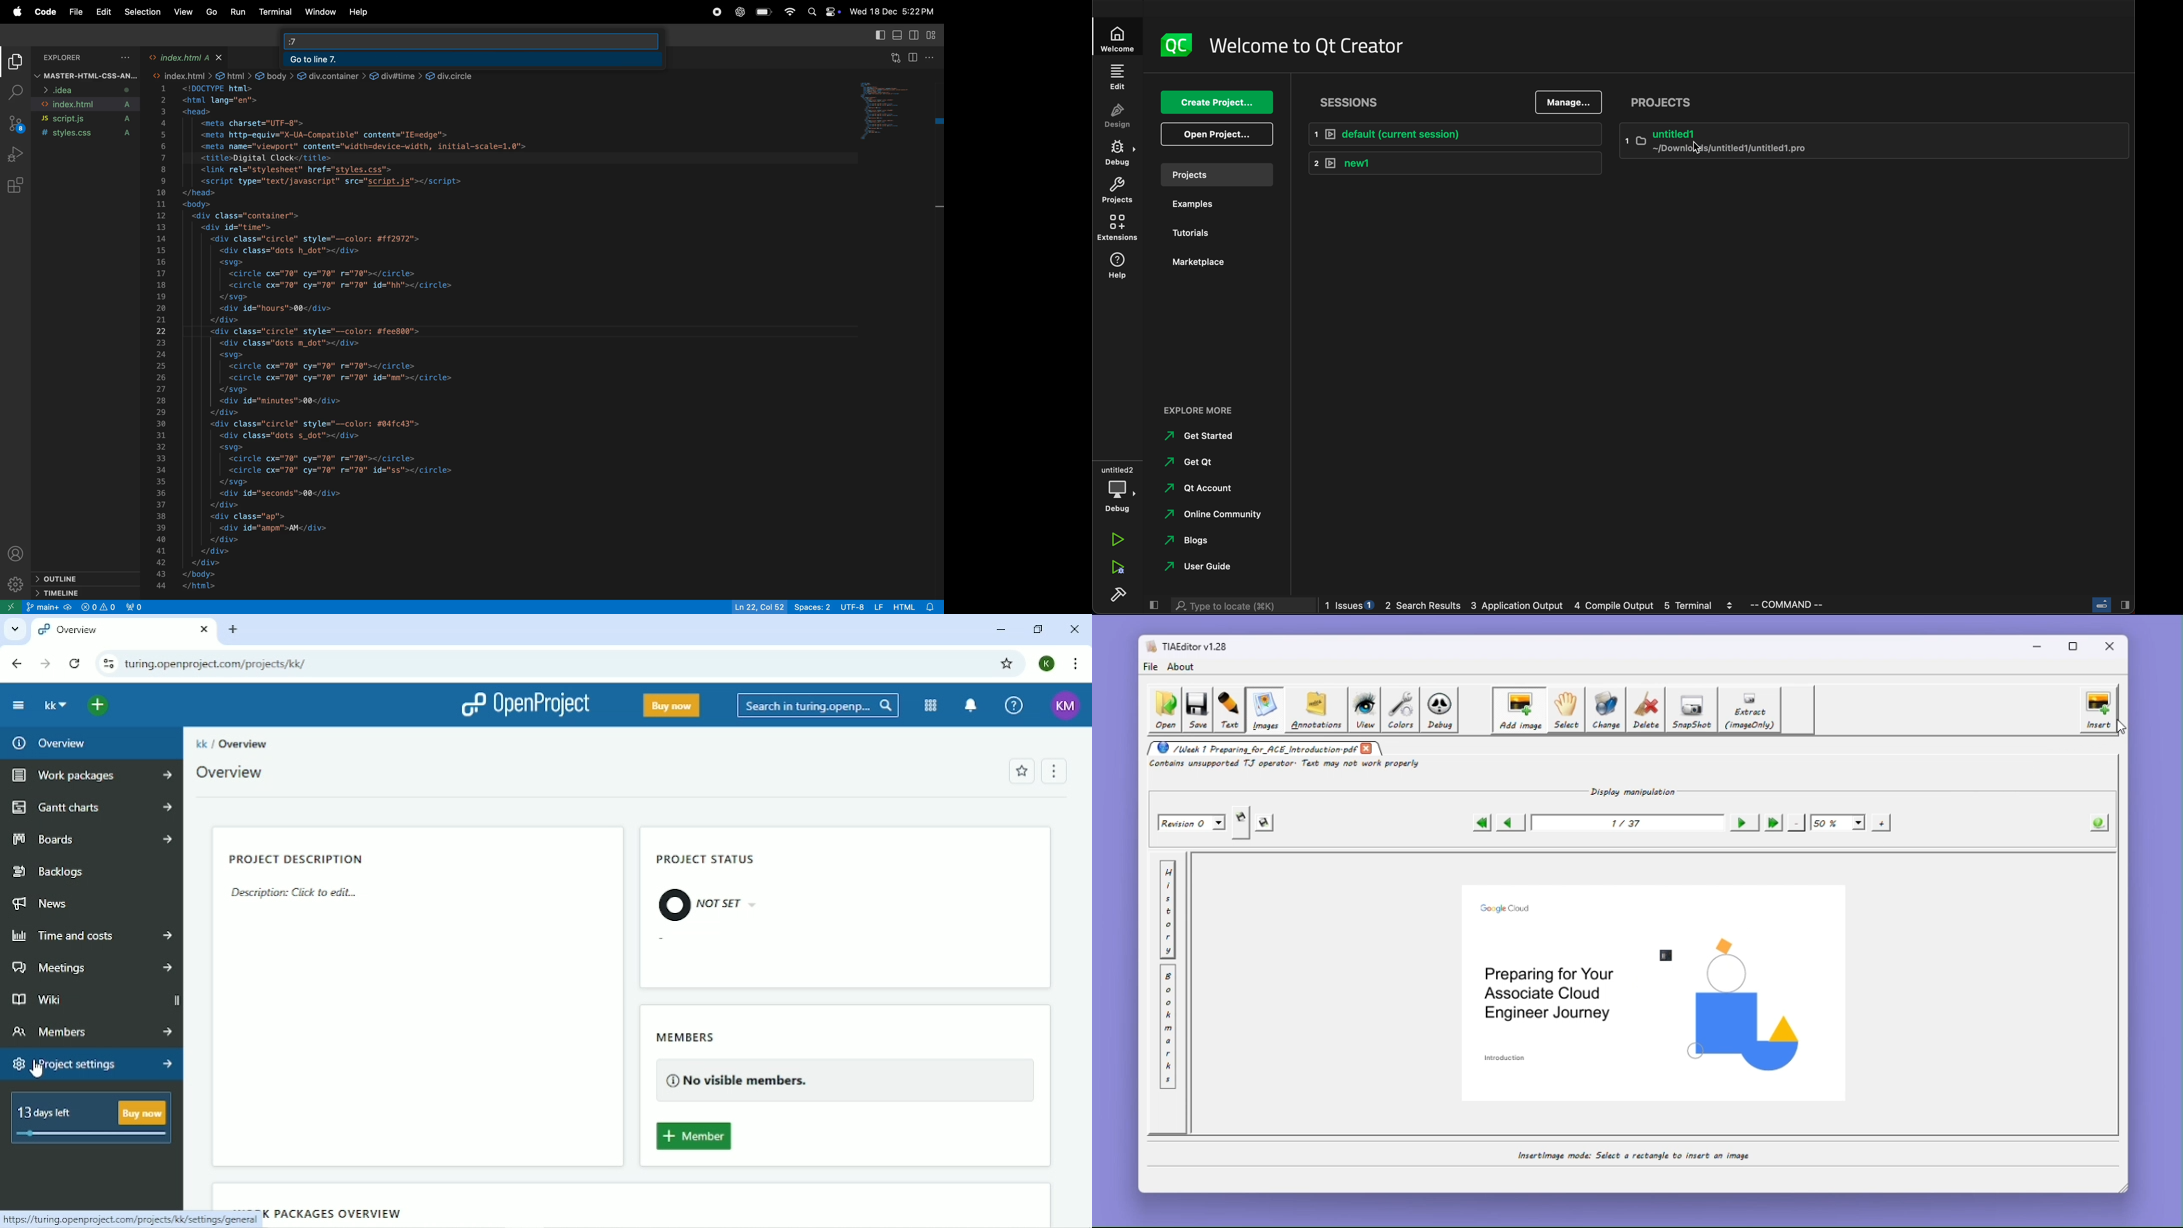 The image size is (2184, 1232). Describe the element at coordinates (46, 664) in the screenshot. I see `Forward` at that location.